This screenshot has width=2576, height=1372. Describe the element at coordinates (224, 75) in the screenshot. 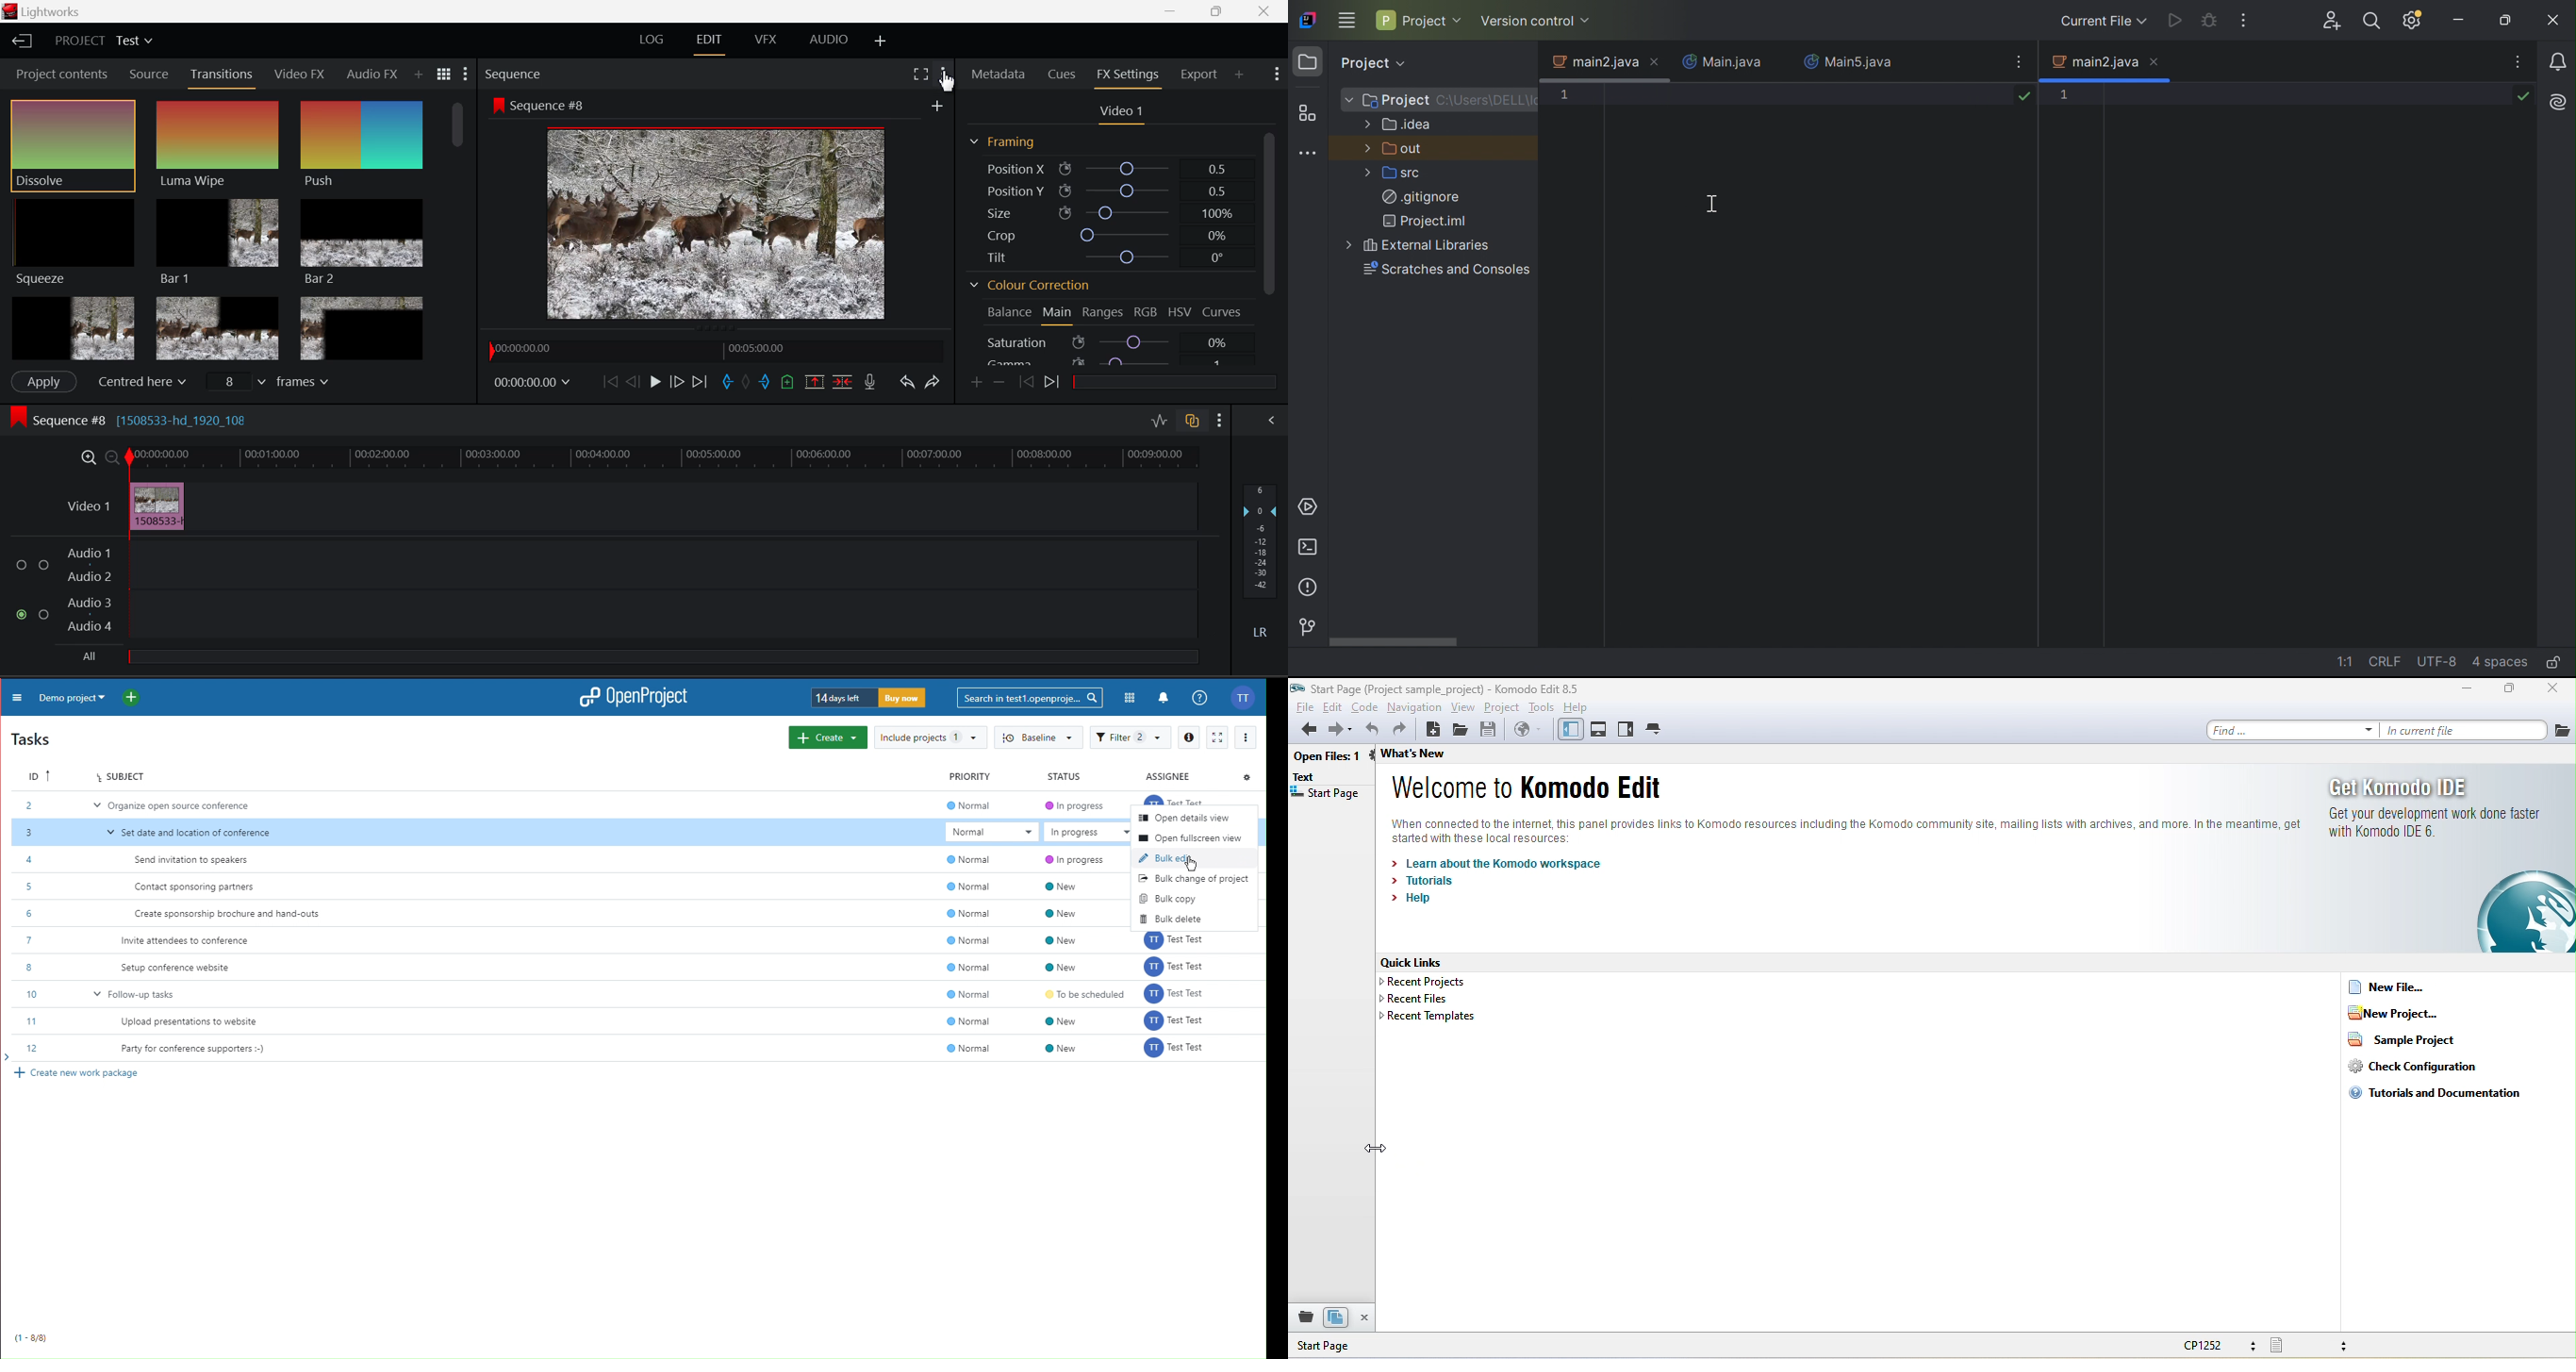

I see `Transitions Panel Open` at that location.